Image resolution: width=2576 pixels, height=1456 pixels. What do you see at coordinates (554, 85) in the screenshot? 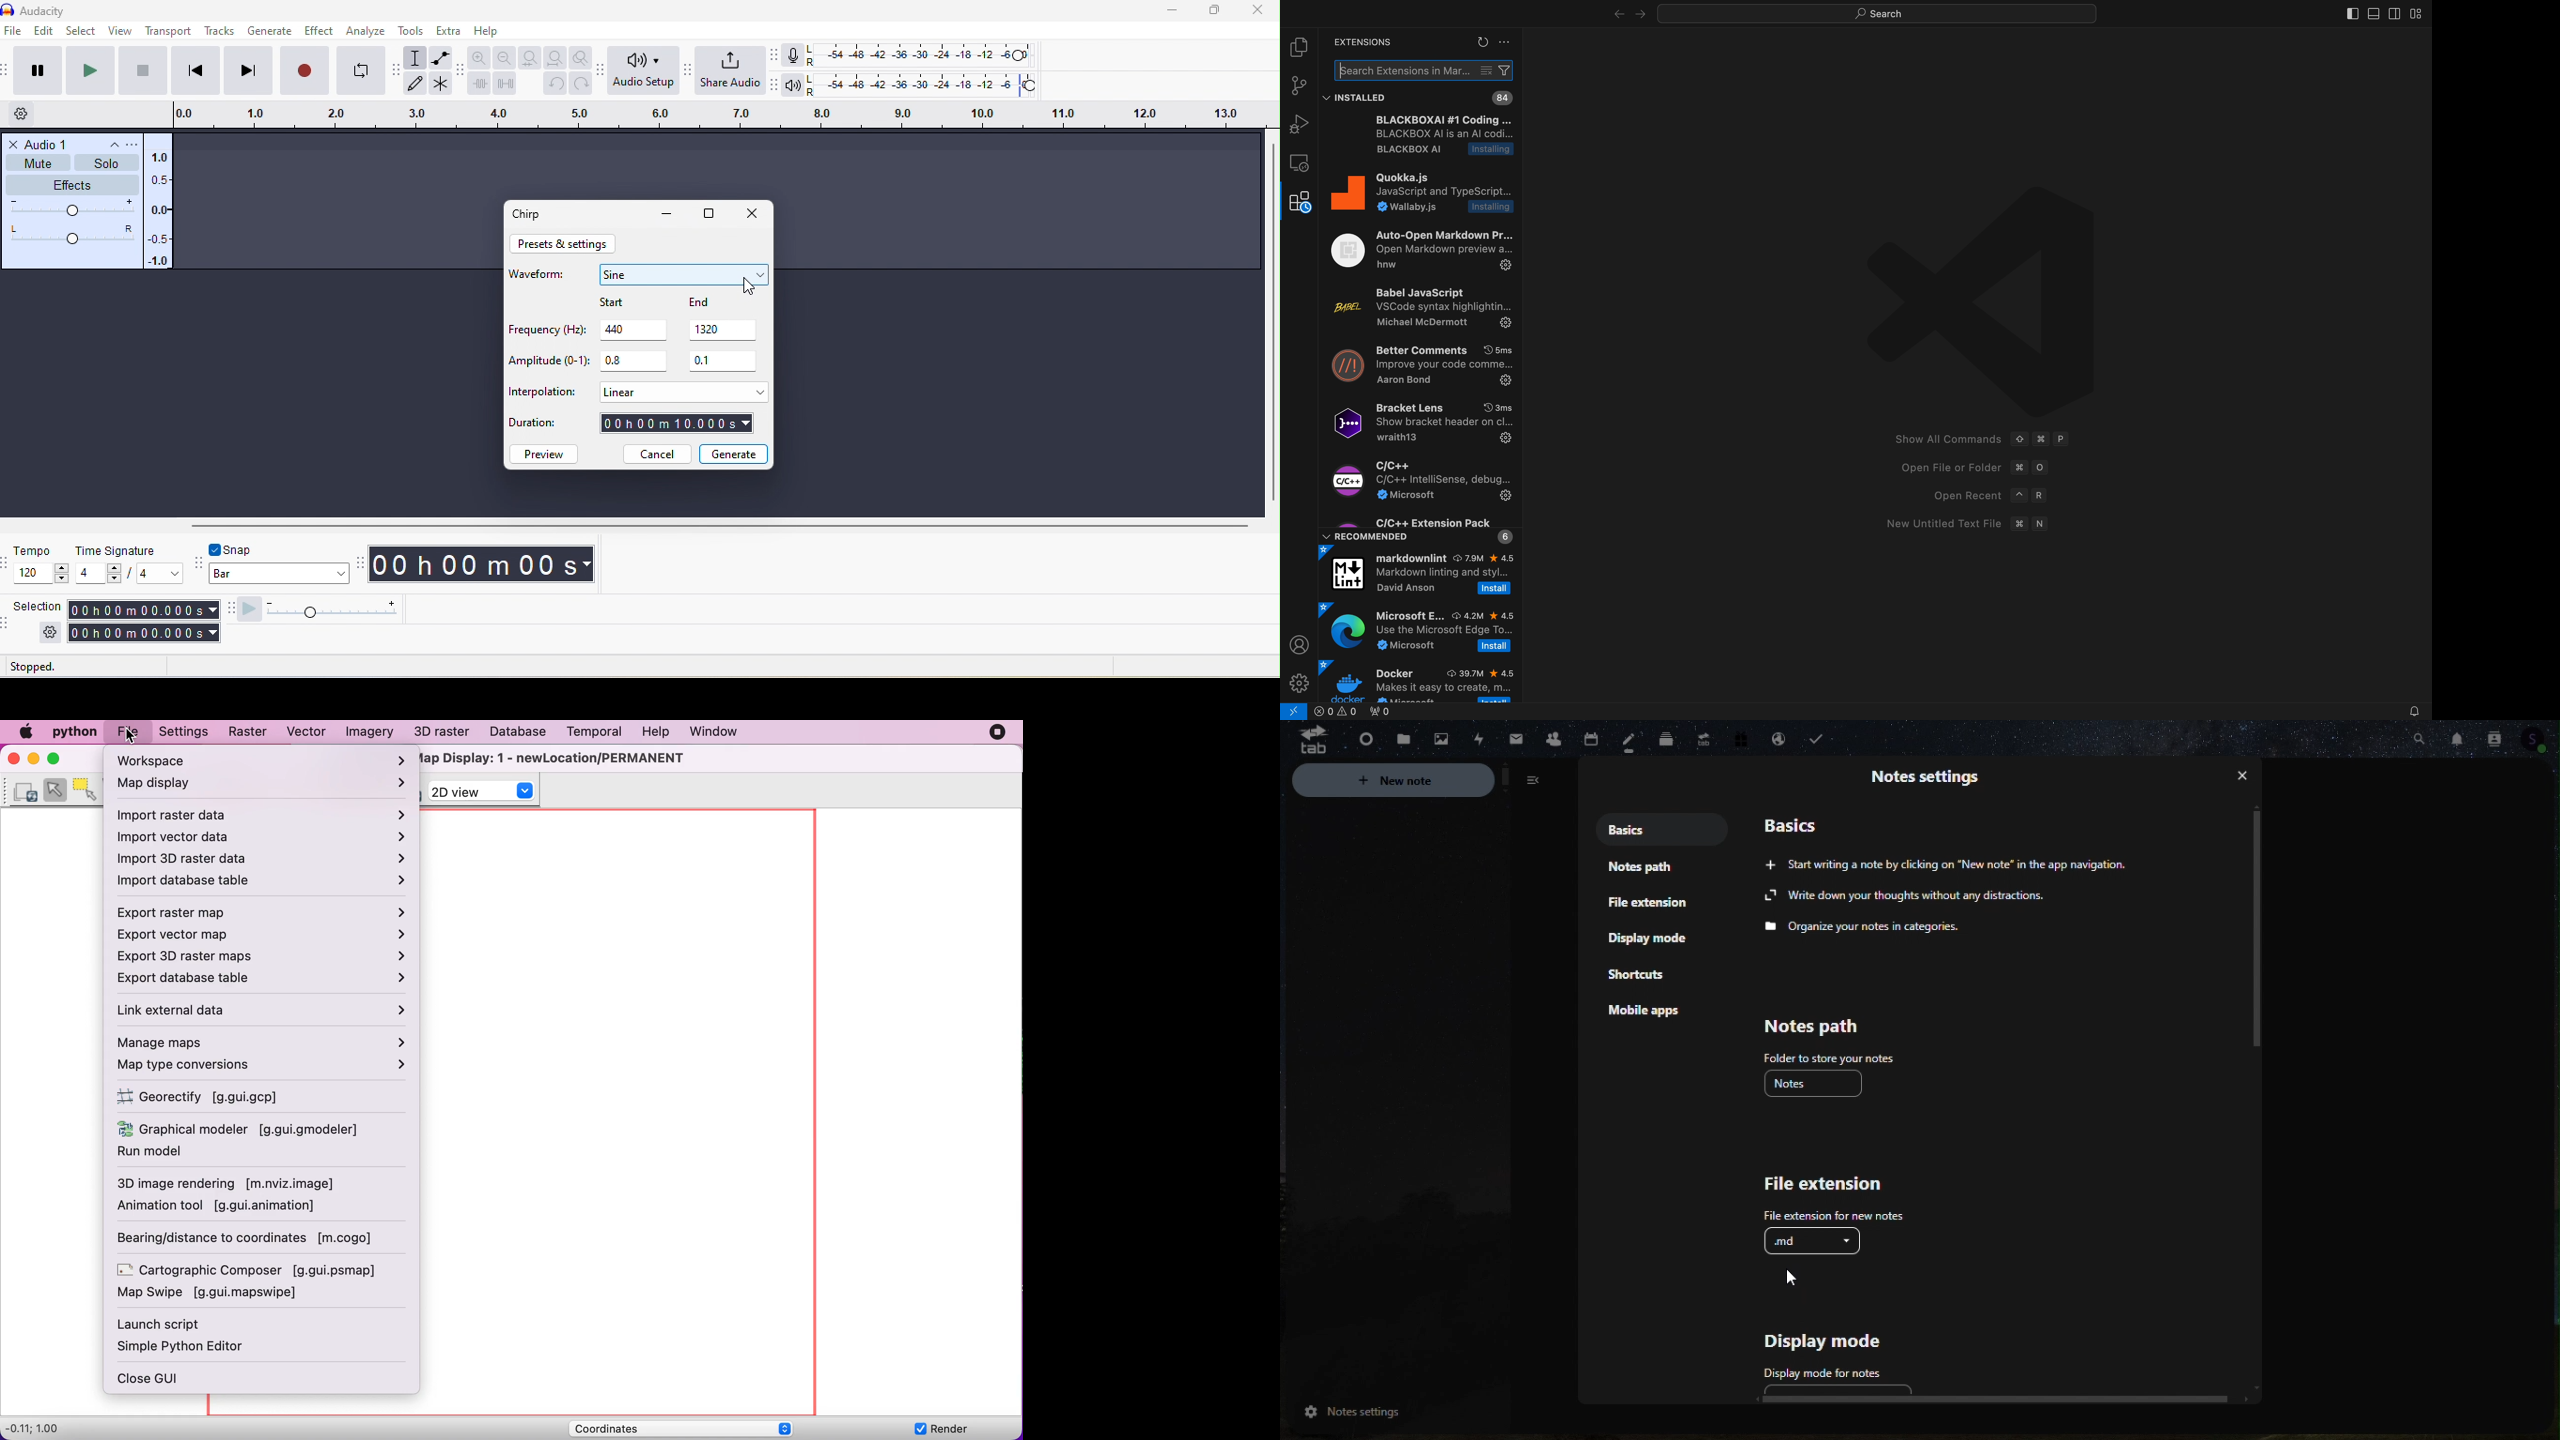
I see `undo` at bounding box center [554, 85].